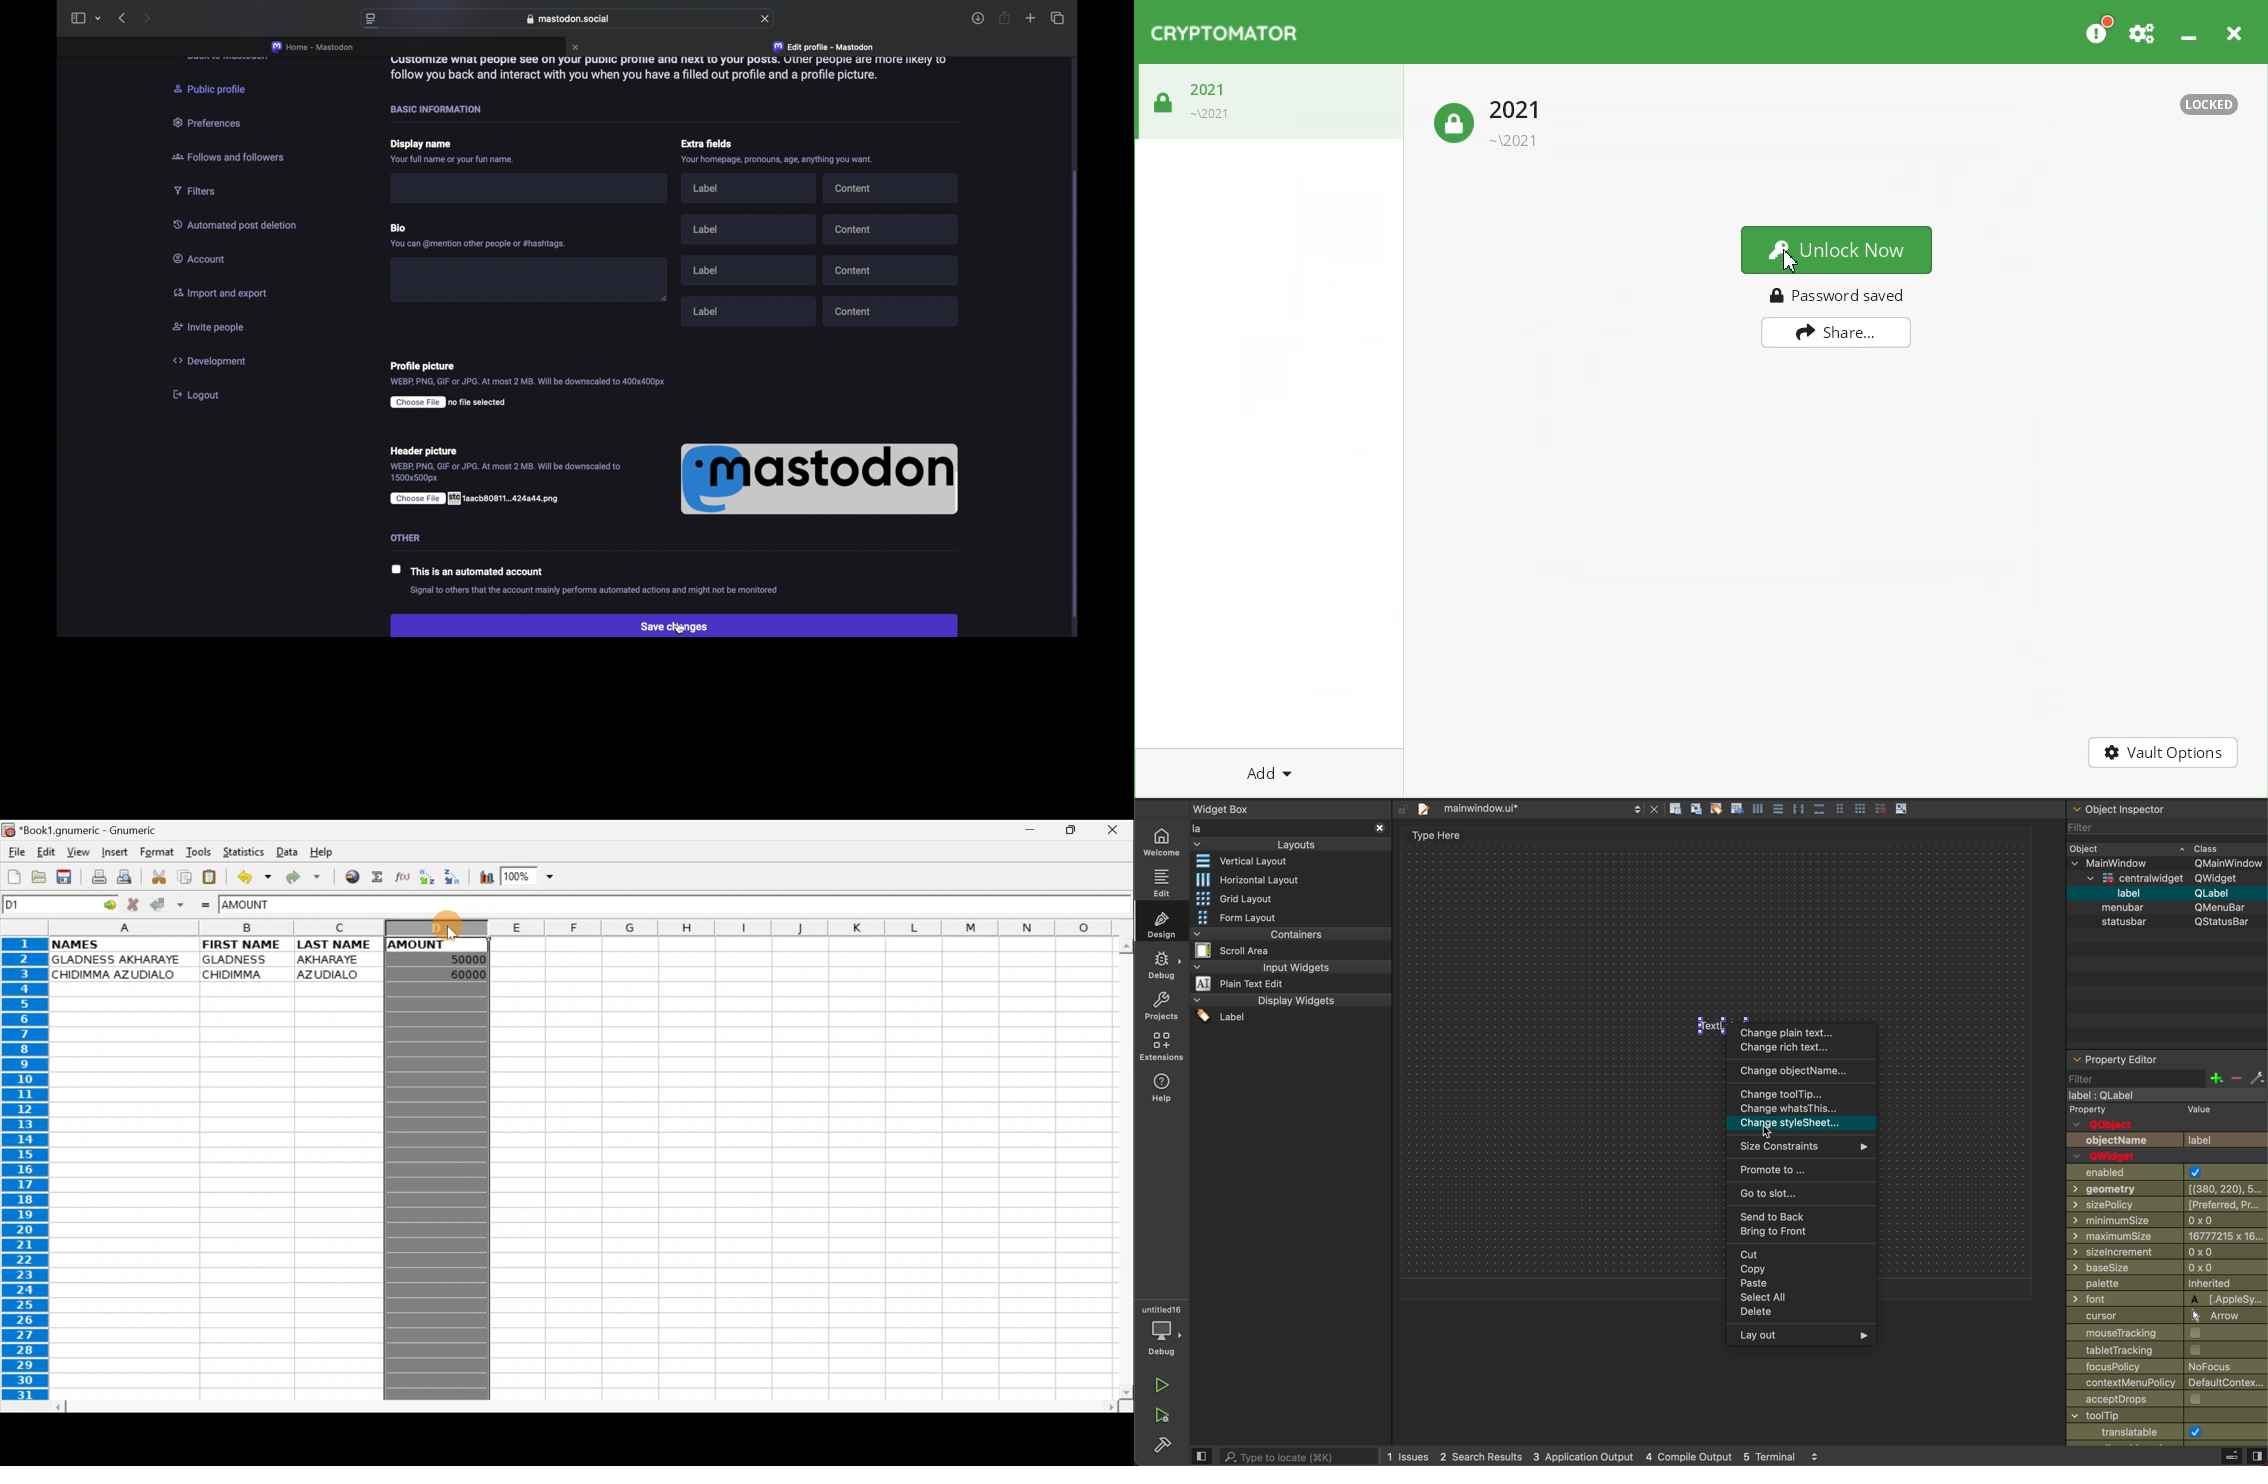  What do you see at coordinates (378, 878) in the screenshot?
I see `Sum in the current cell` at bounding box center [378, 878].